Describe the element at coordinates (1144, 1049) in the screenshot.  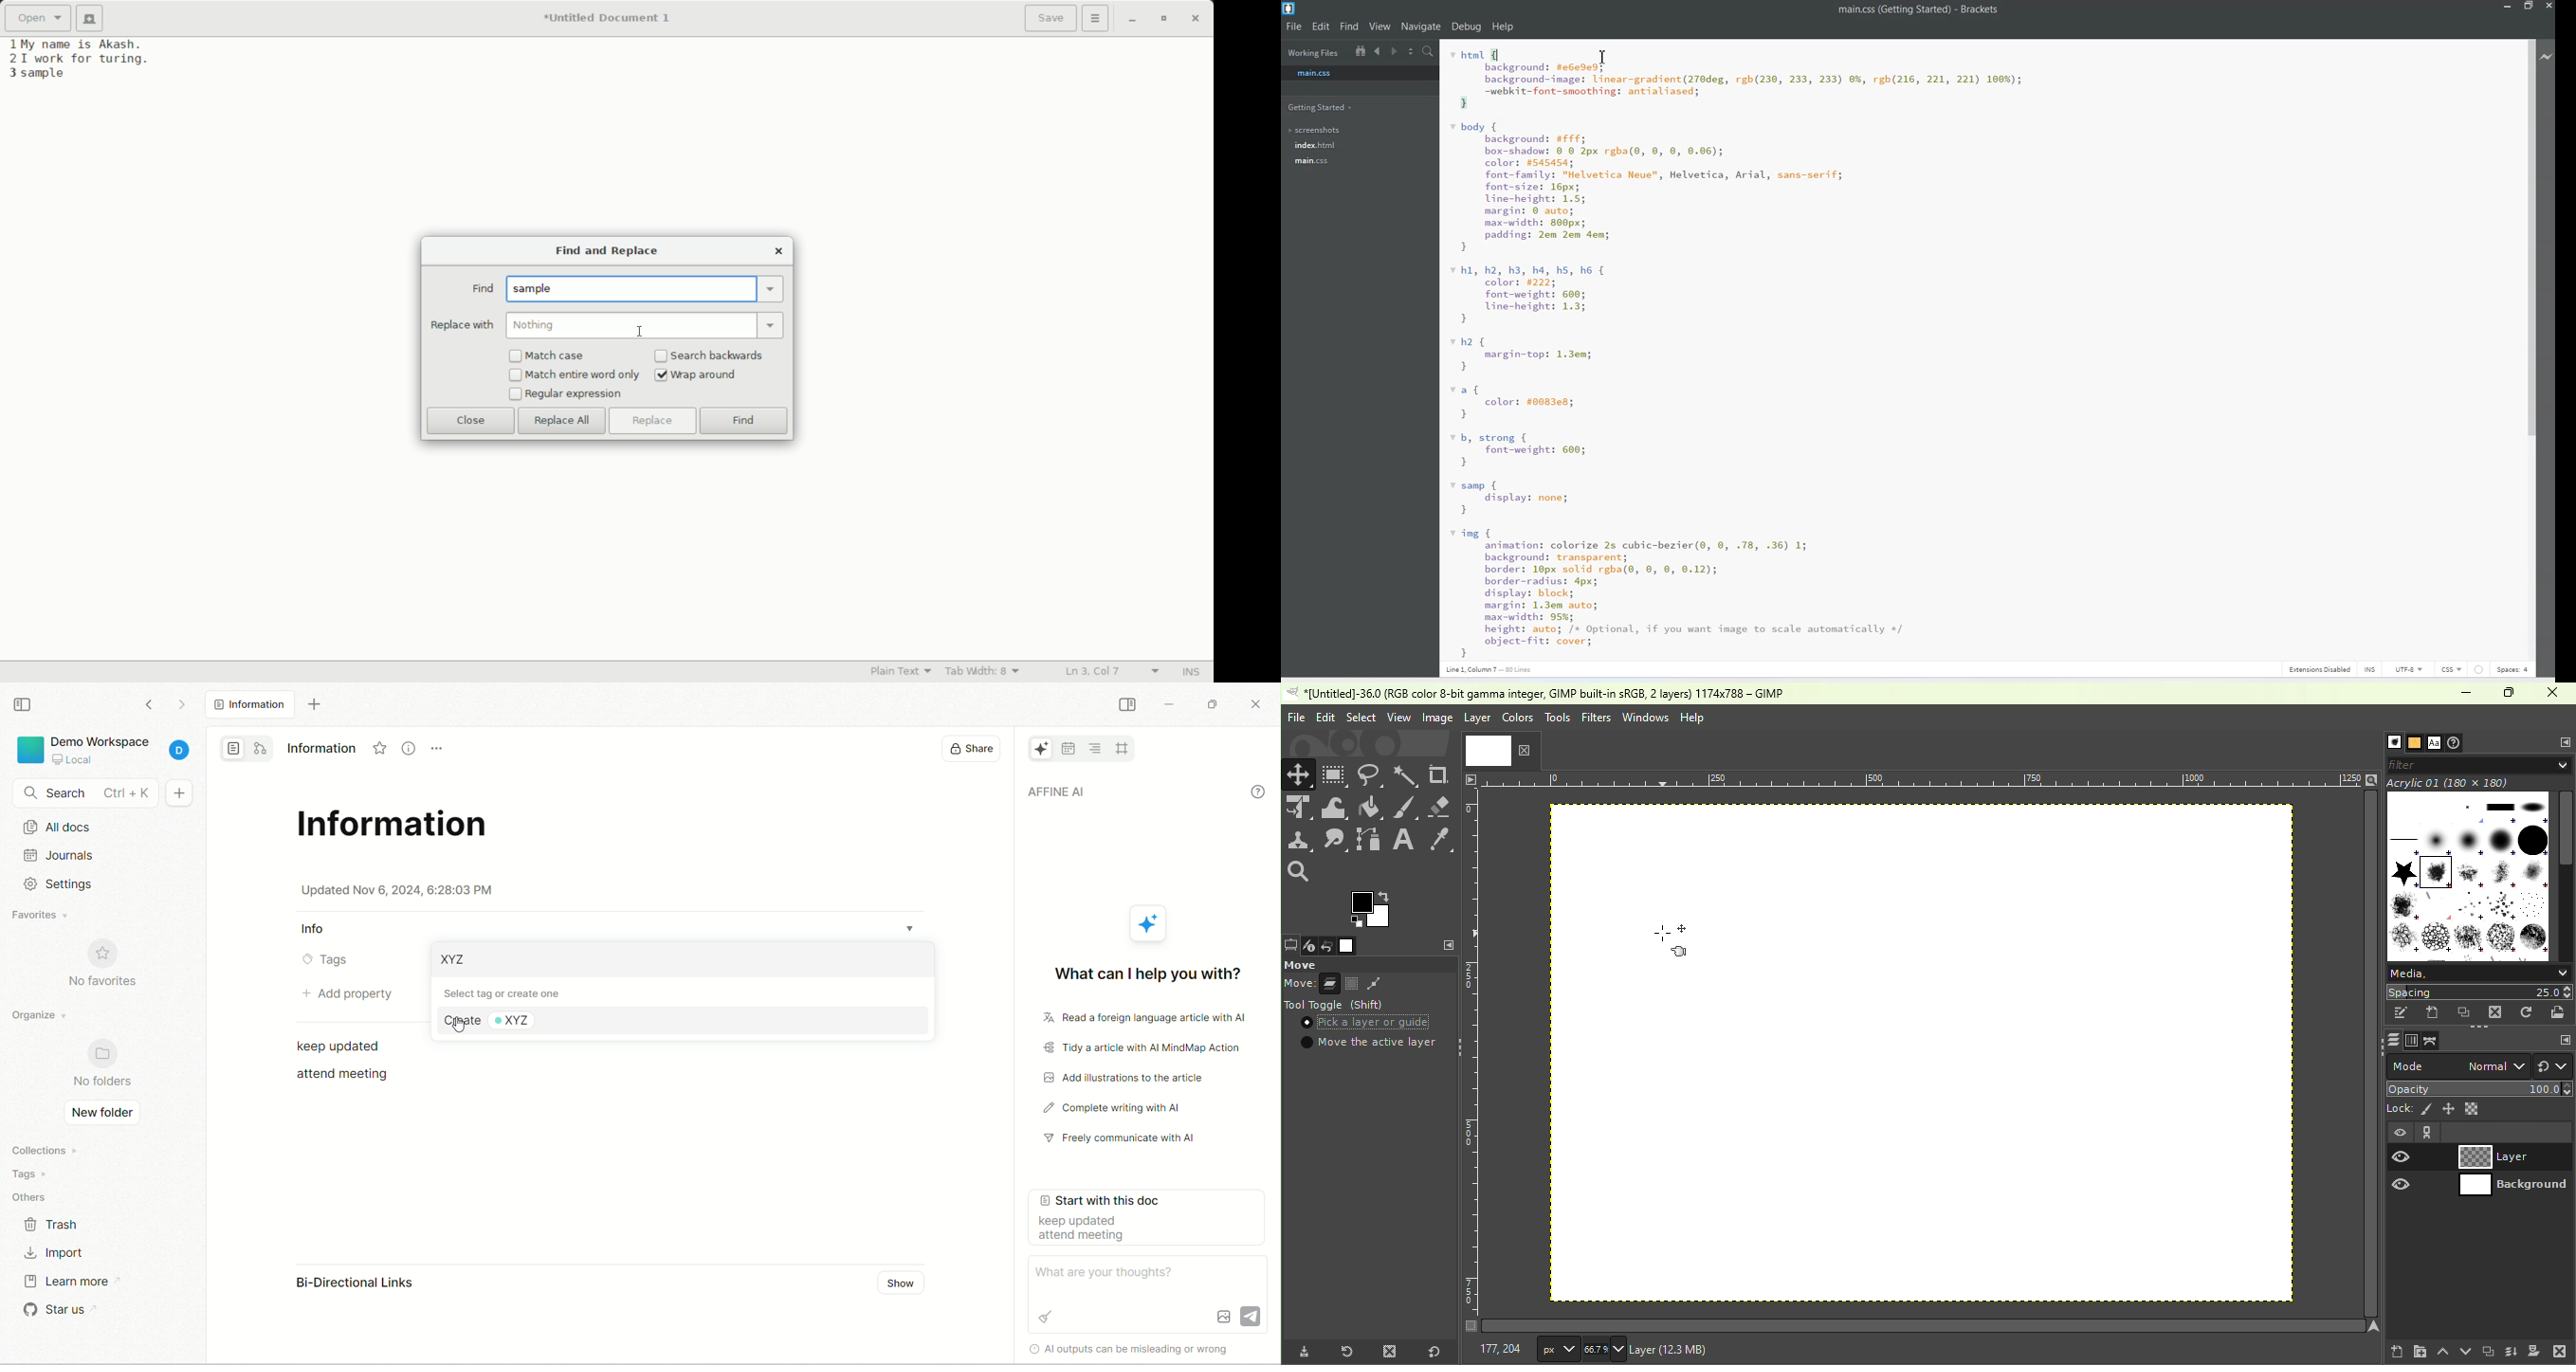
I see `tidy the article with AI mindmap action` at that location.